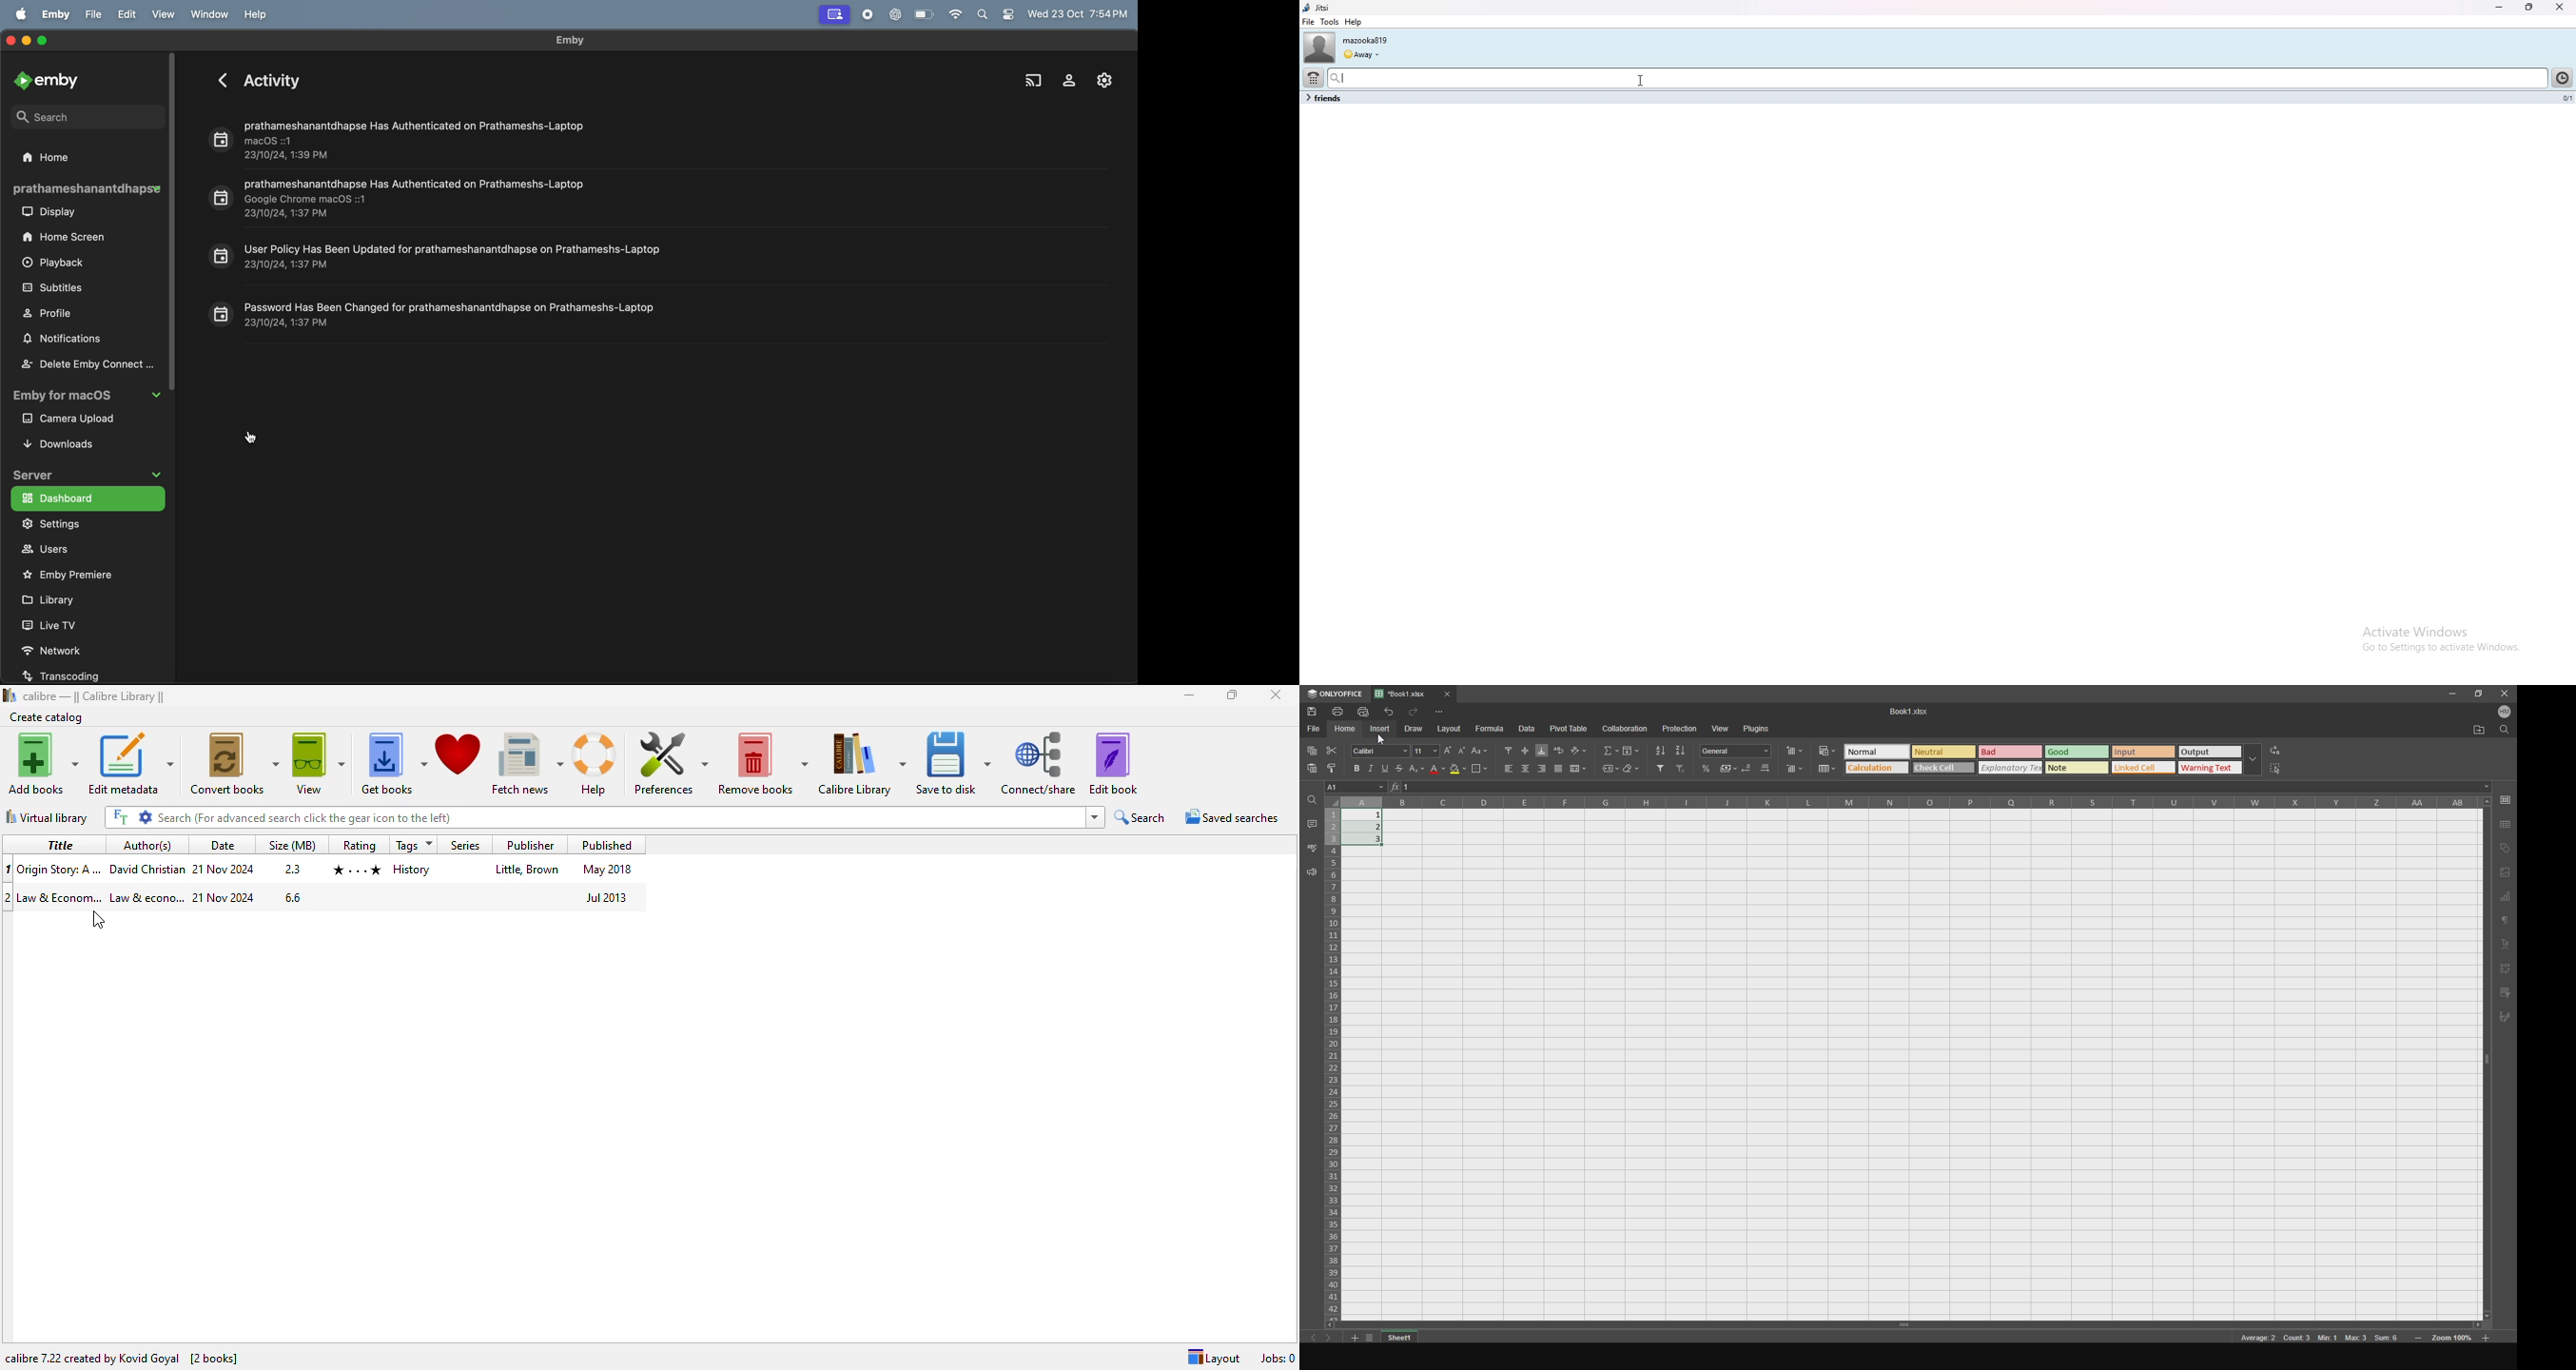  I want to click on profile, so click(59, 313).